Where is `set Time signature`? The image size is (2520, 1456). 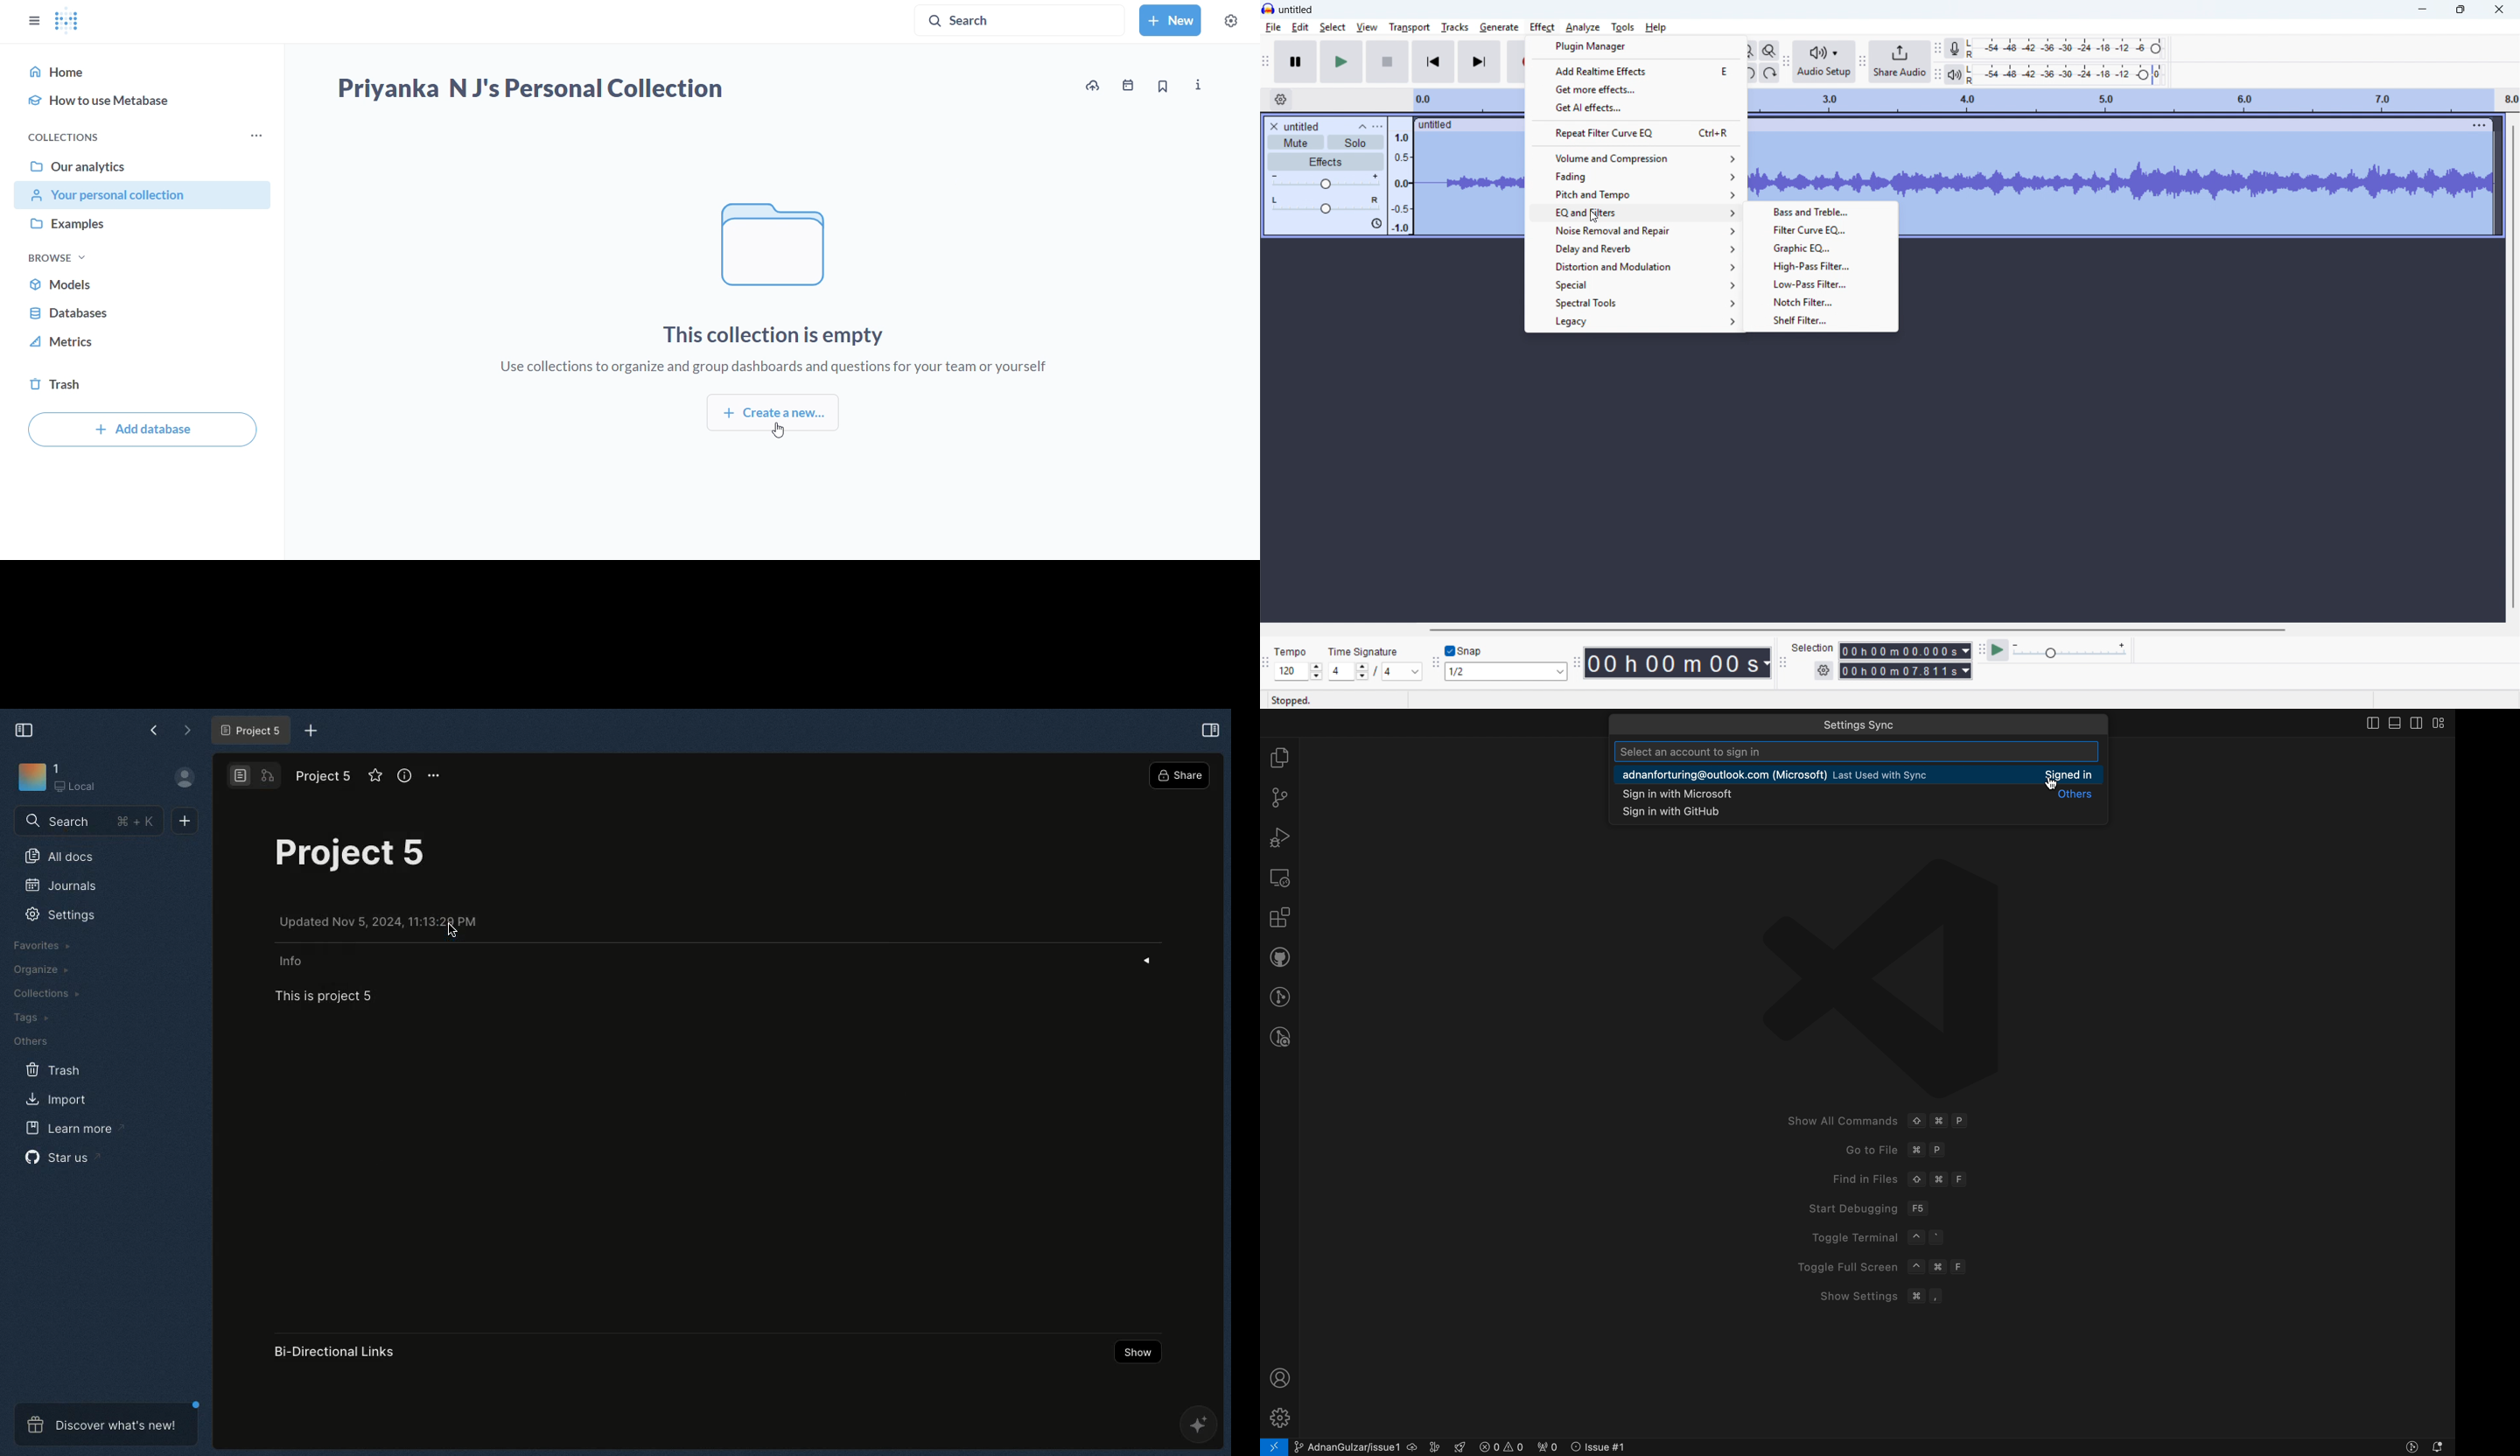 set Time signature is located at coordinates (1376, 671).